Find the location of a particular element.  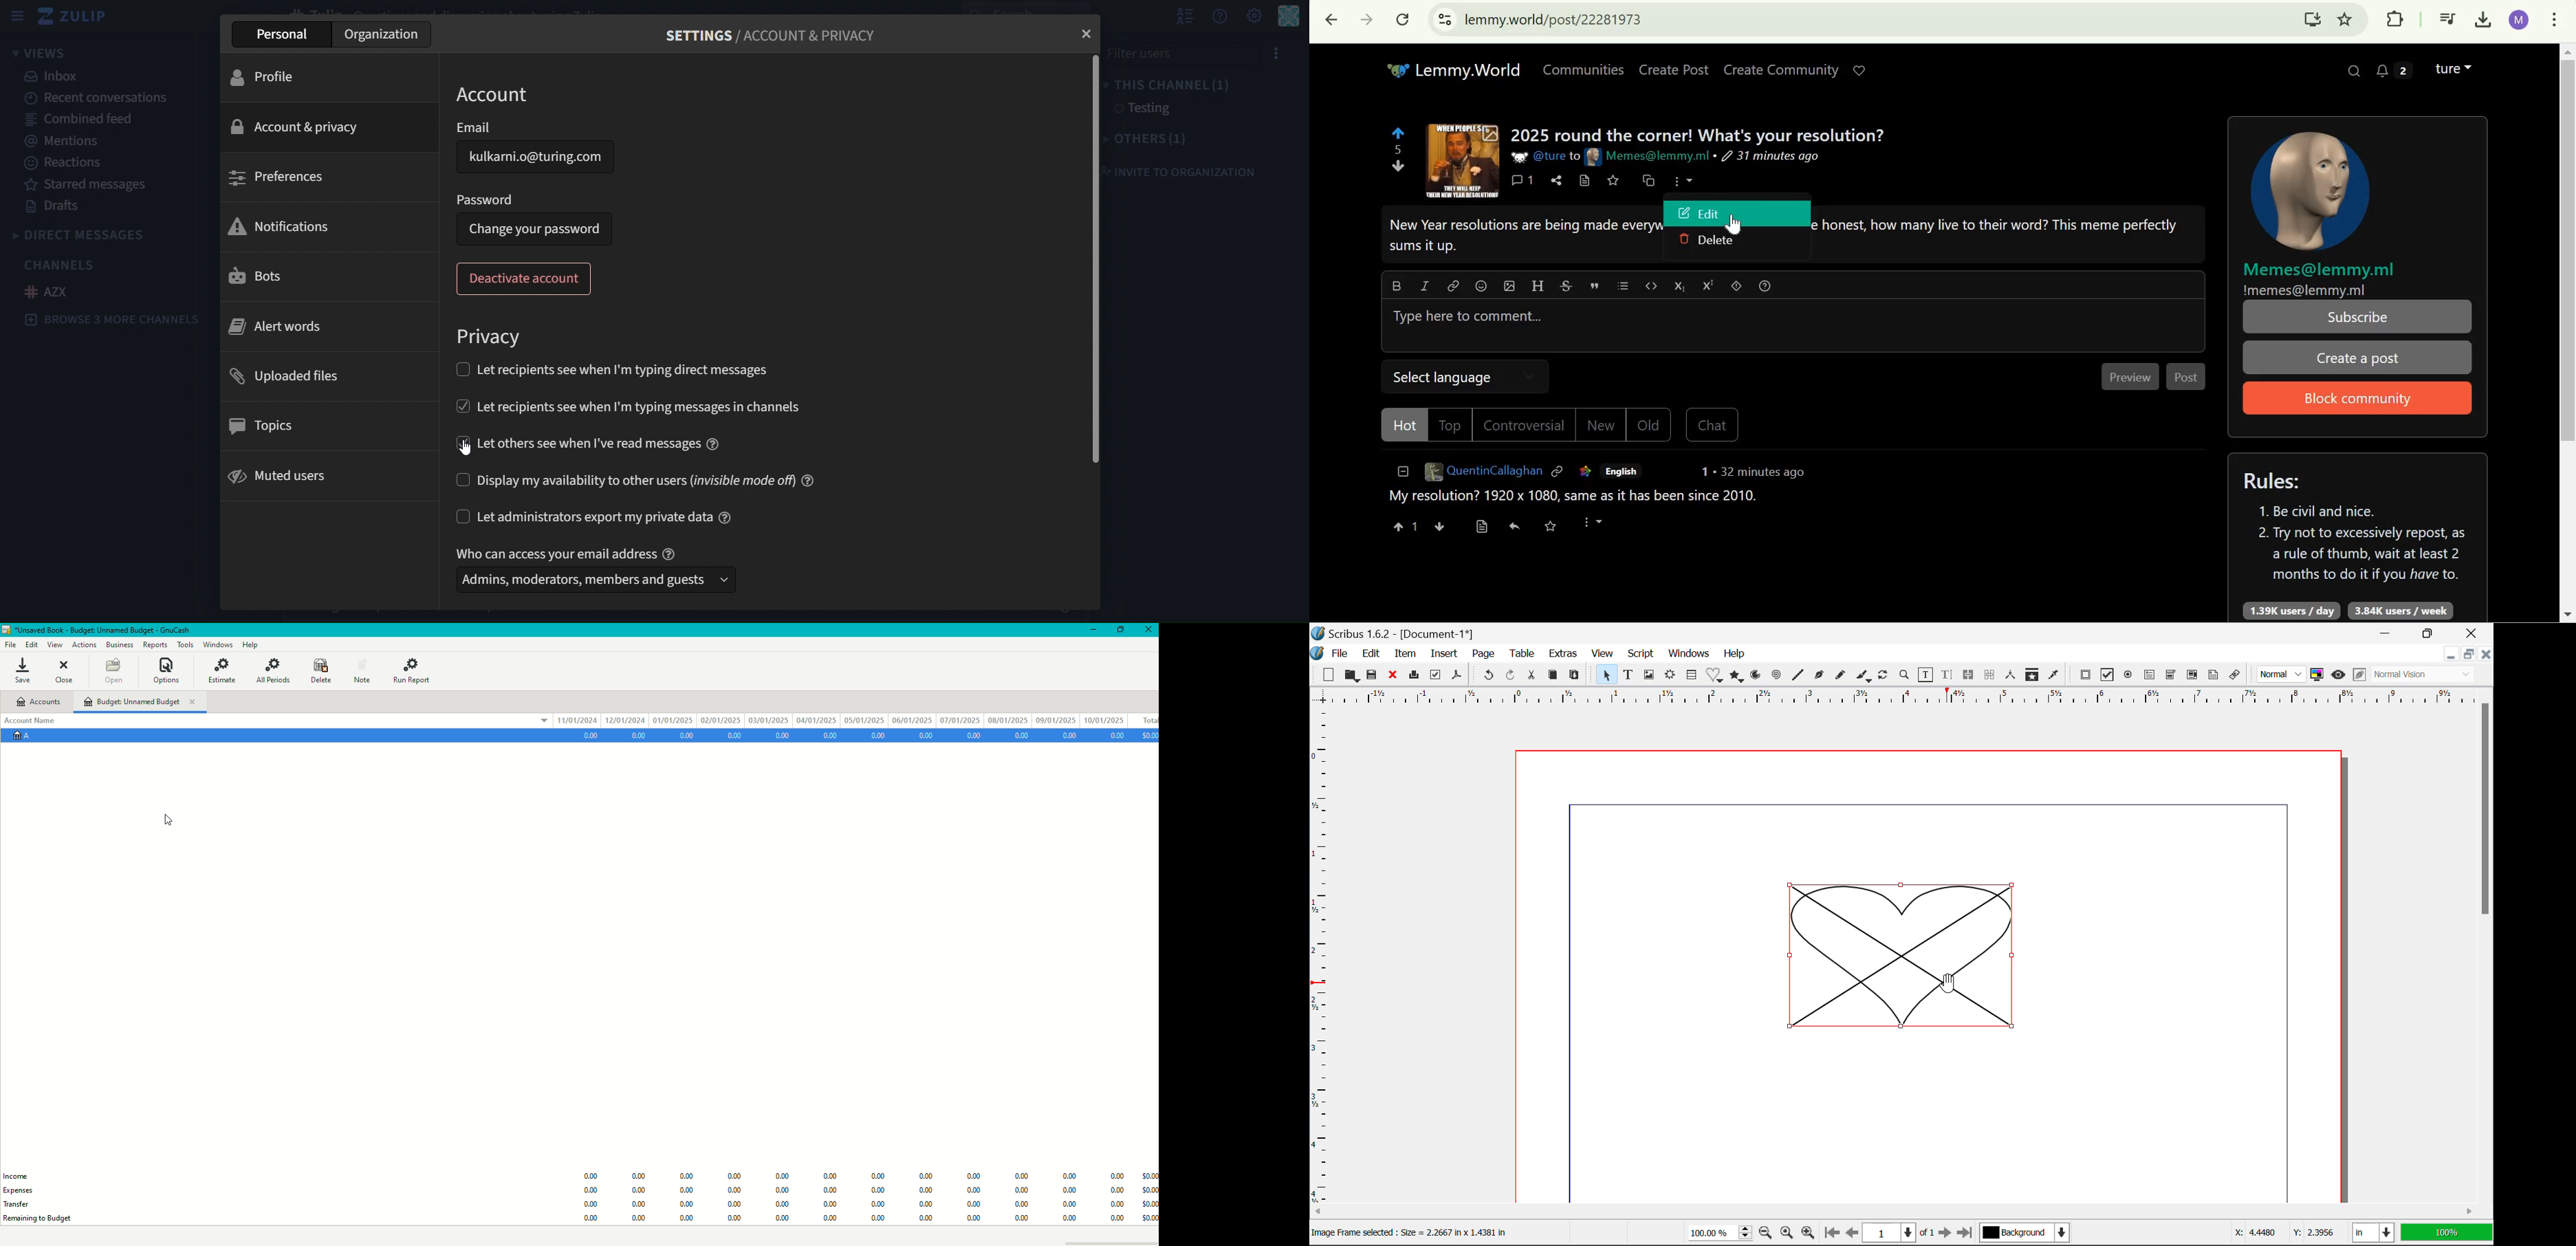

side bar is located at coordinates (16, 16).